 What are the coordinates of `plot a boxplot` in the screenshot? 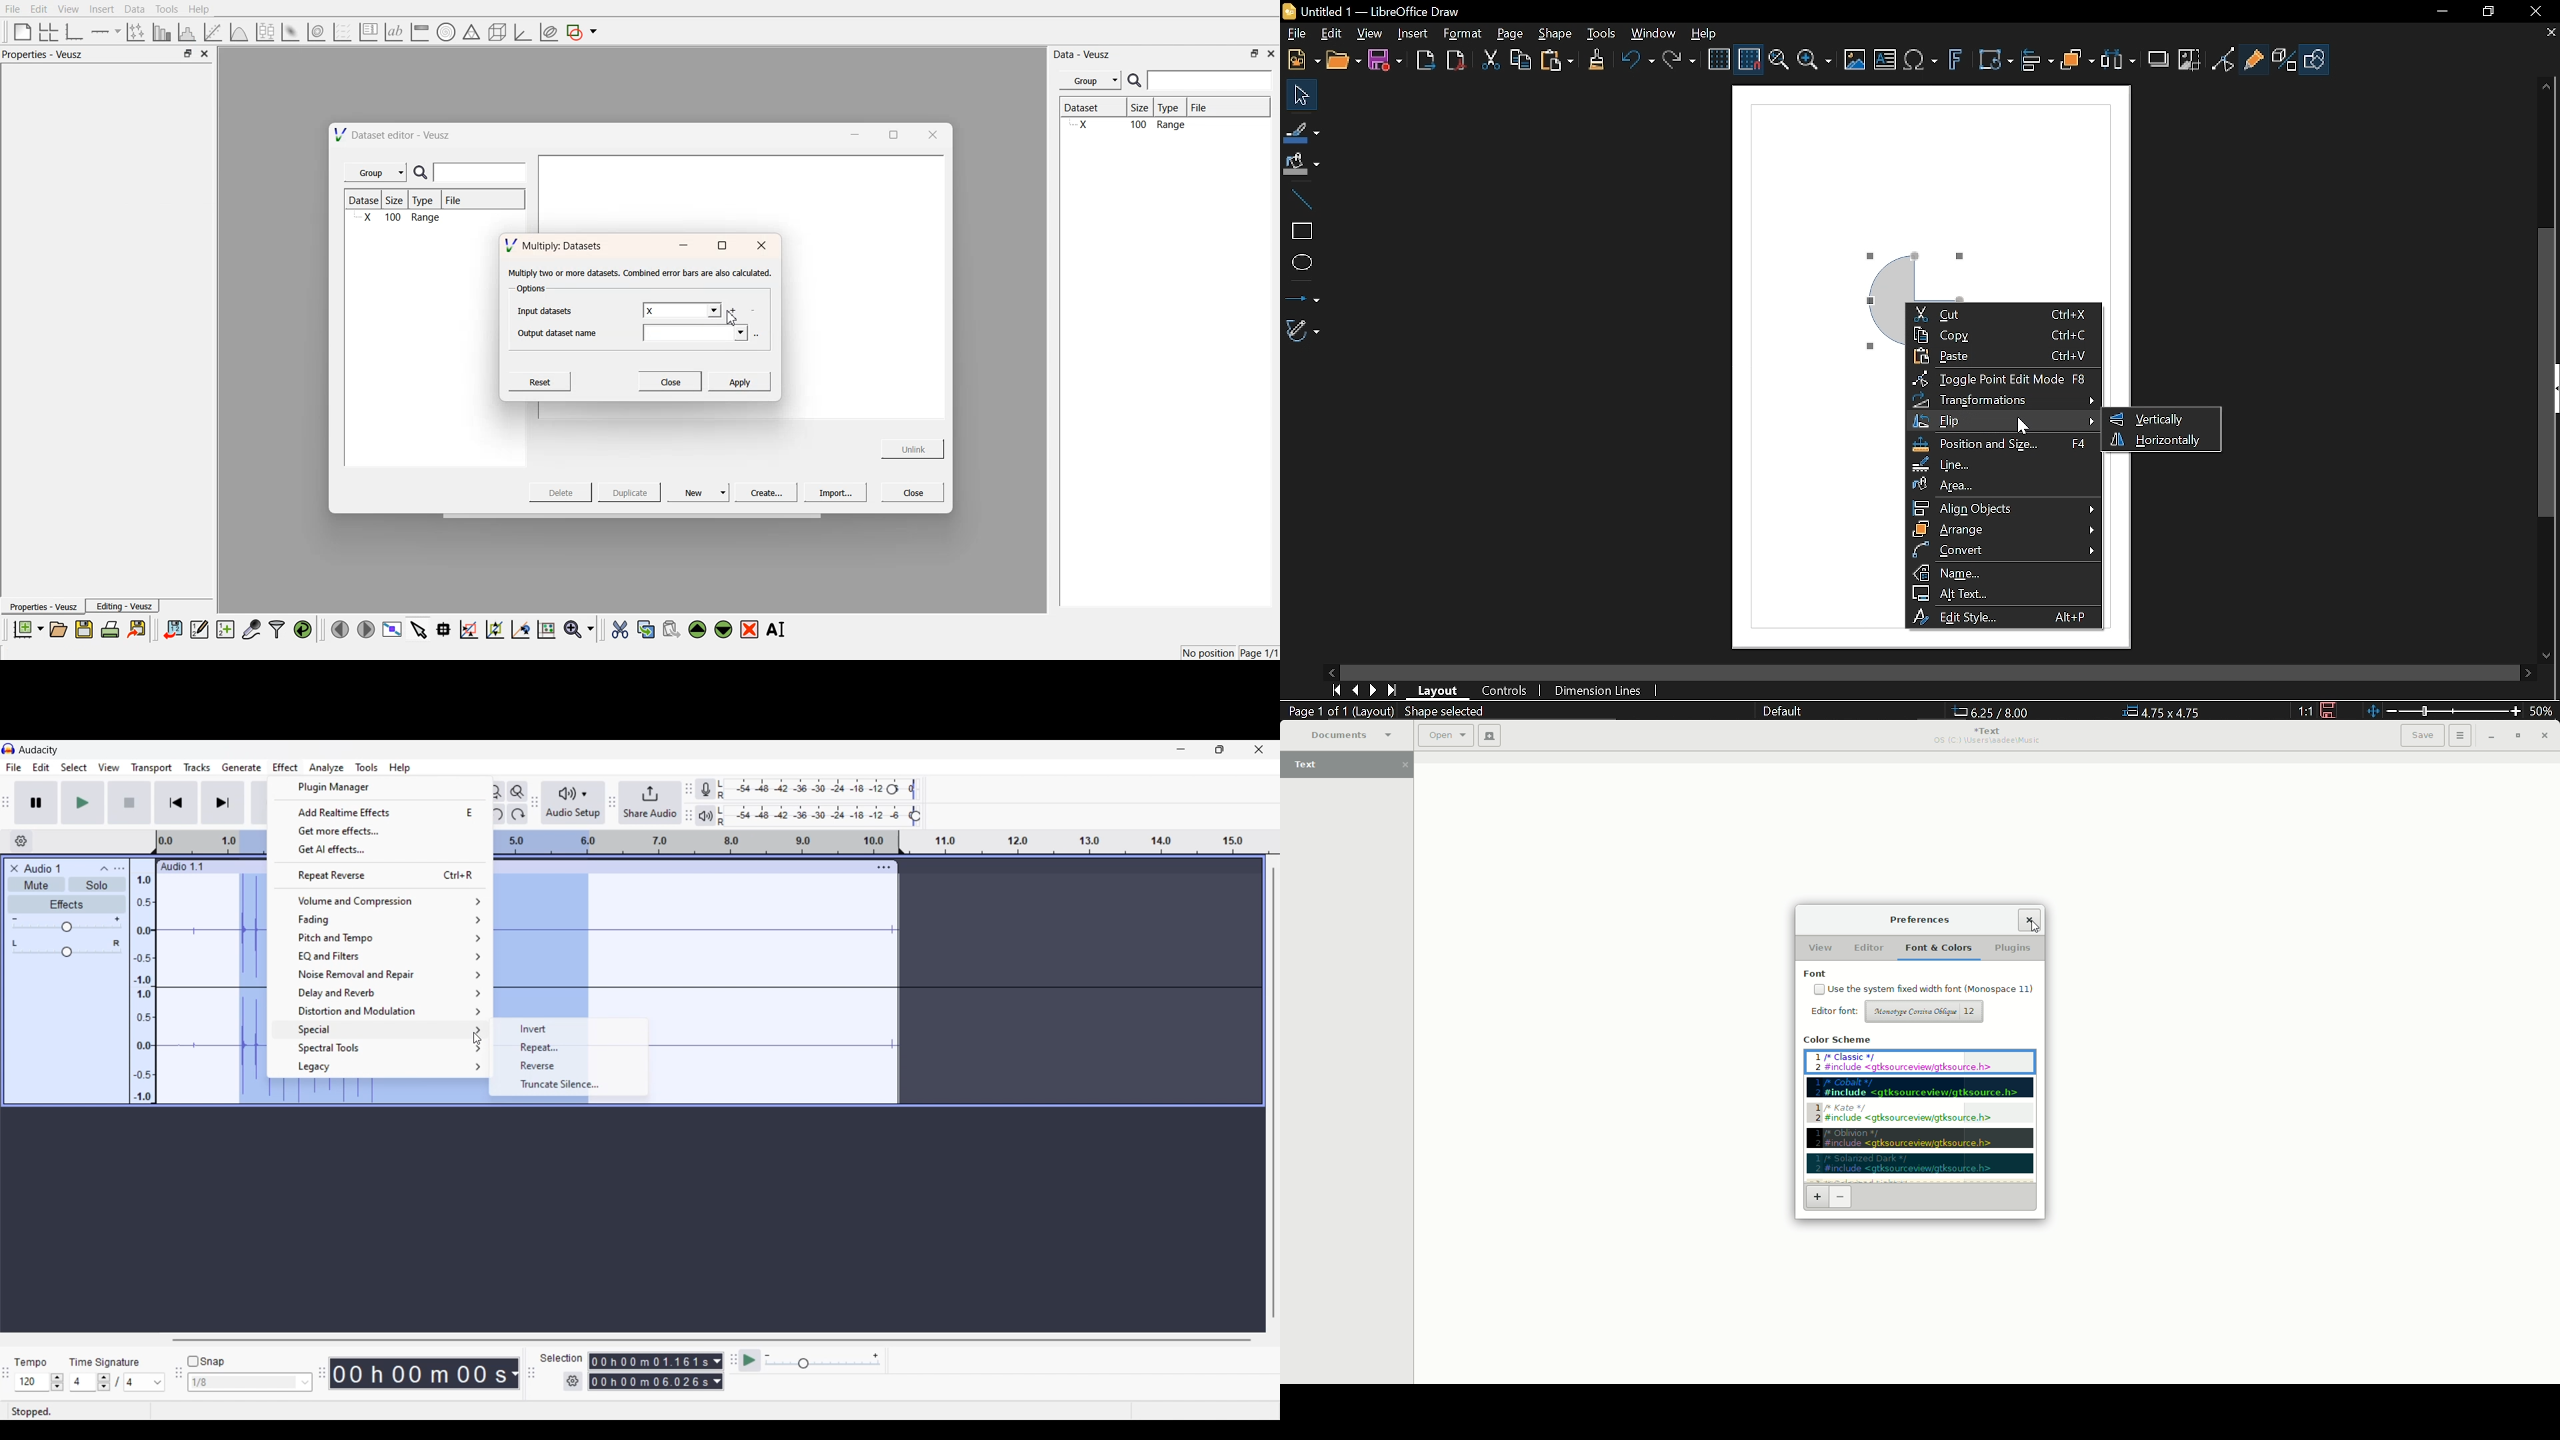 It's located at (264, 30).